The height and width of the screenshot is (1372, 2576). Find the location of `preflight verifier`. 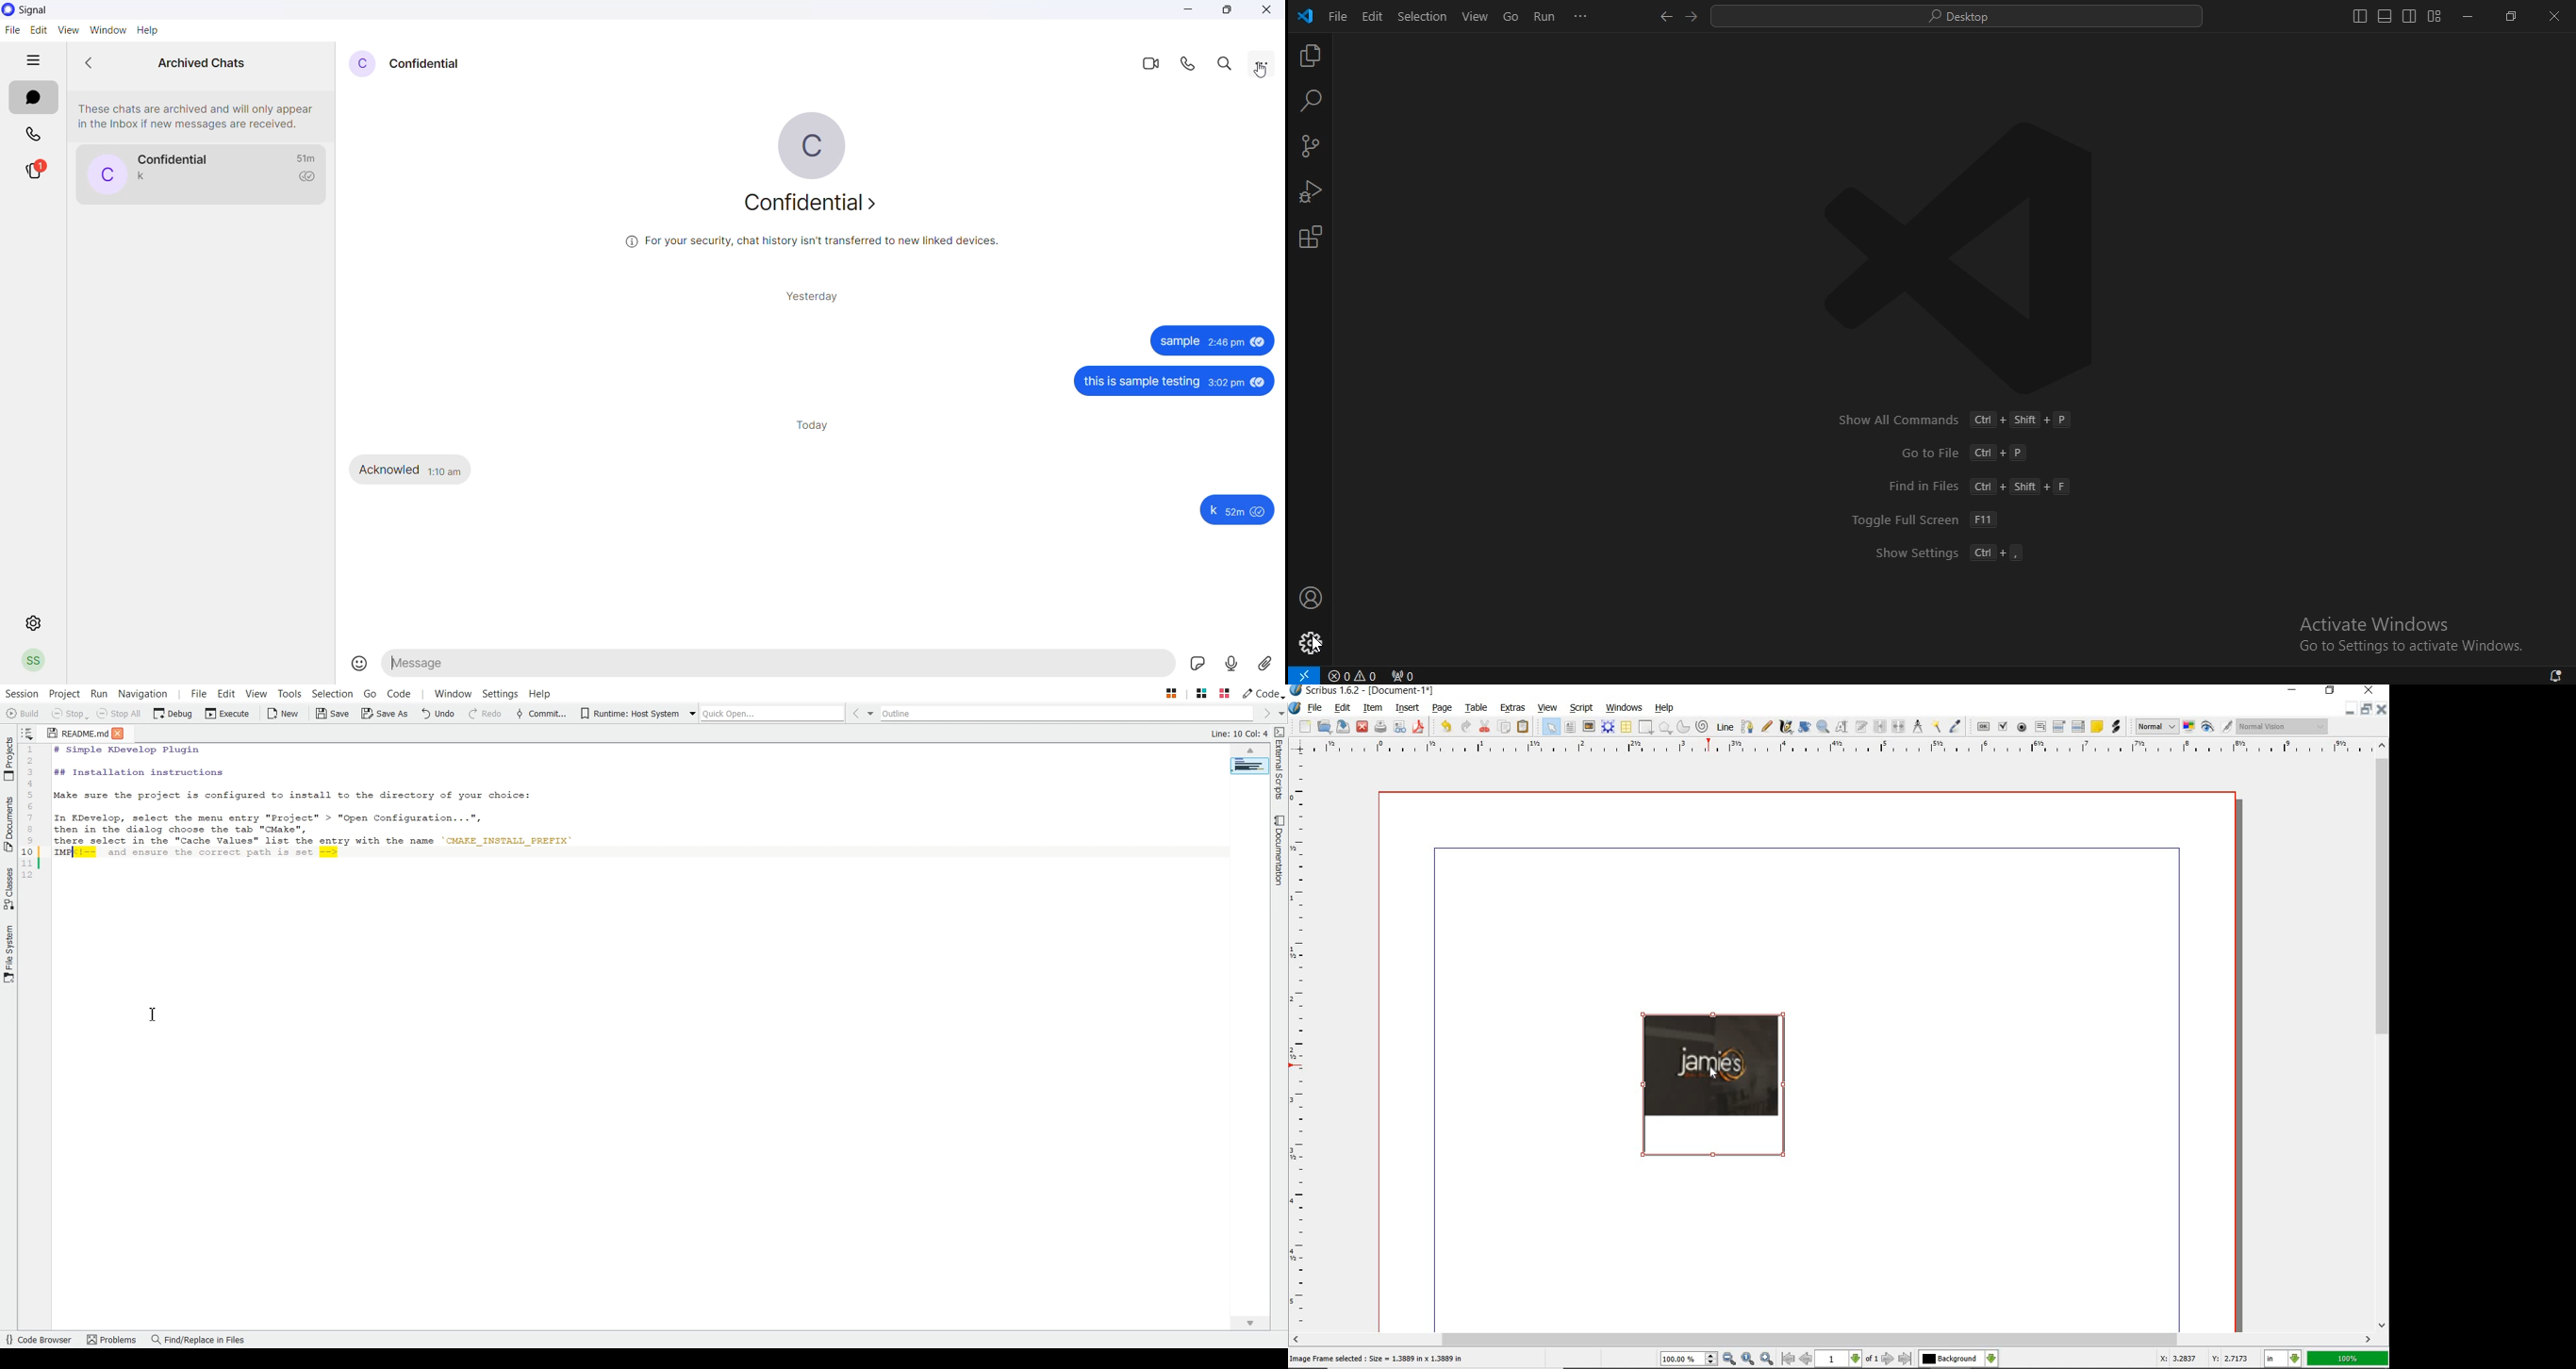

preflight verifier is located at coordinates (1401, 727).